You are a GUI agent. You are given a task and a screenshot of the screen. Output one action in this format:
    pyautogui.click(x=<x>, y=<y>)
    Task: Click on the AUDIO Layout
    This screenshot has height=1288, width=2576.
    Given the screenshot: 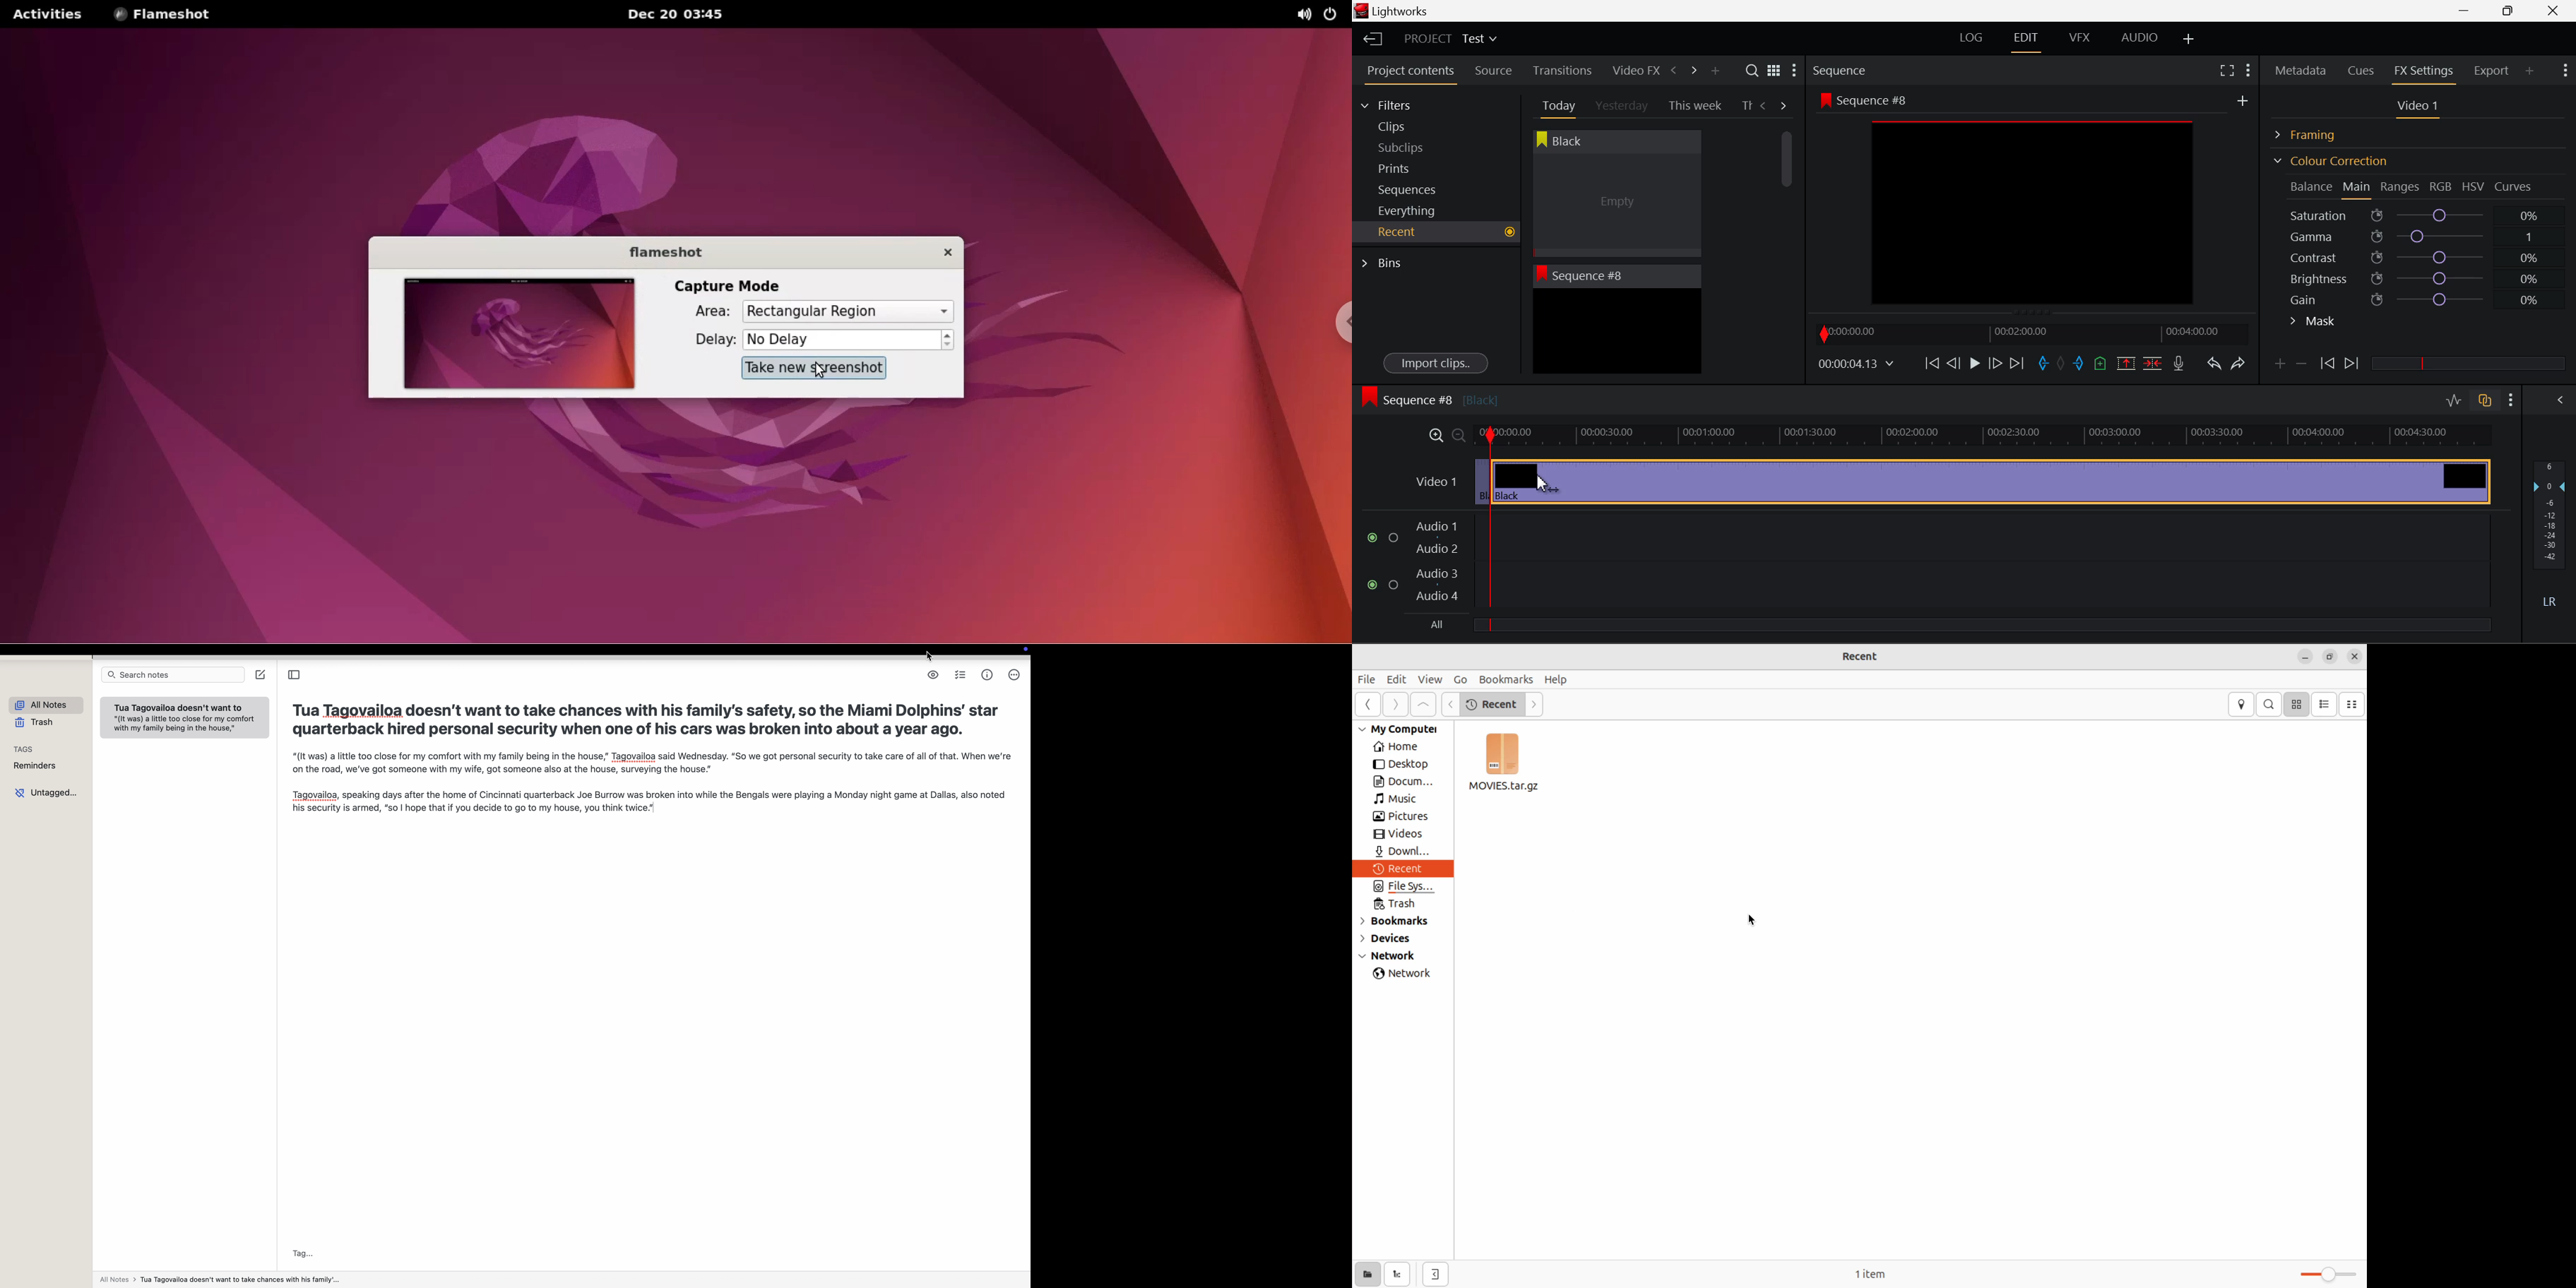 What is the action you would take?
    pyautogui.click(x=2139, y=37)
    